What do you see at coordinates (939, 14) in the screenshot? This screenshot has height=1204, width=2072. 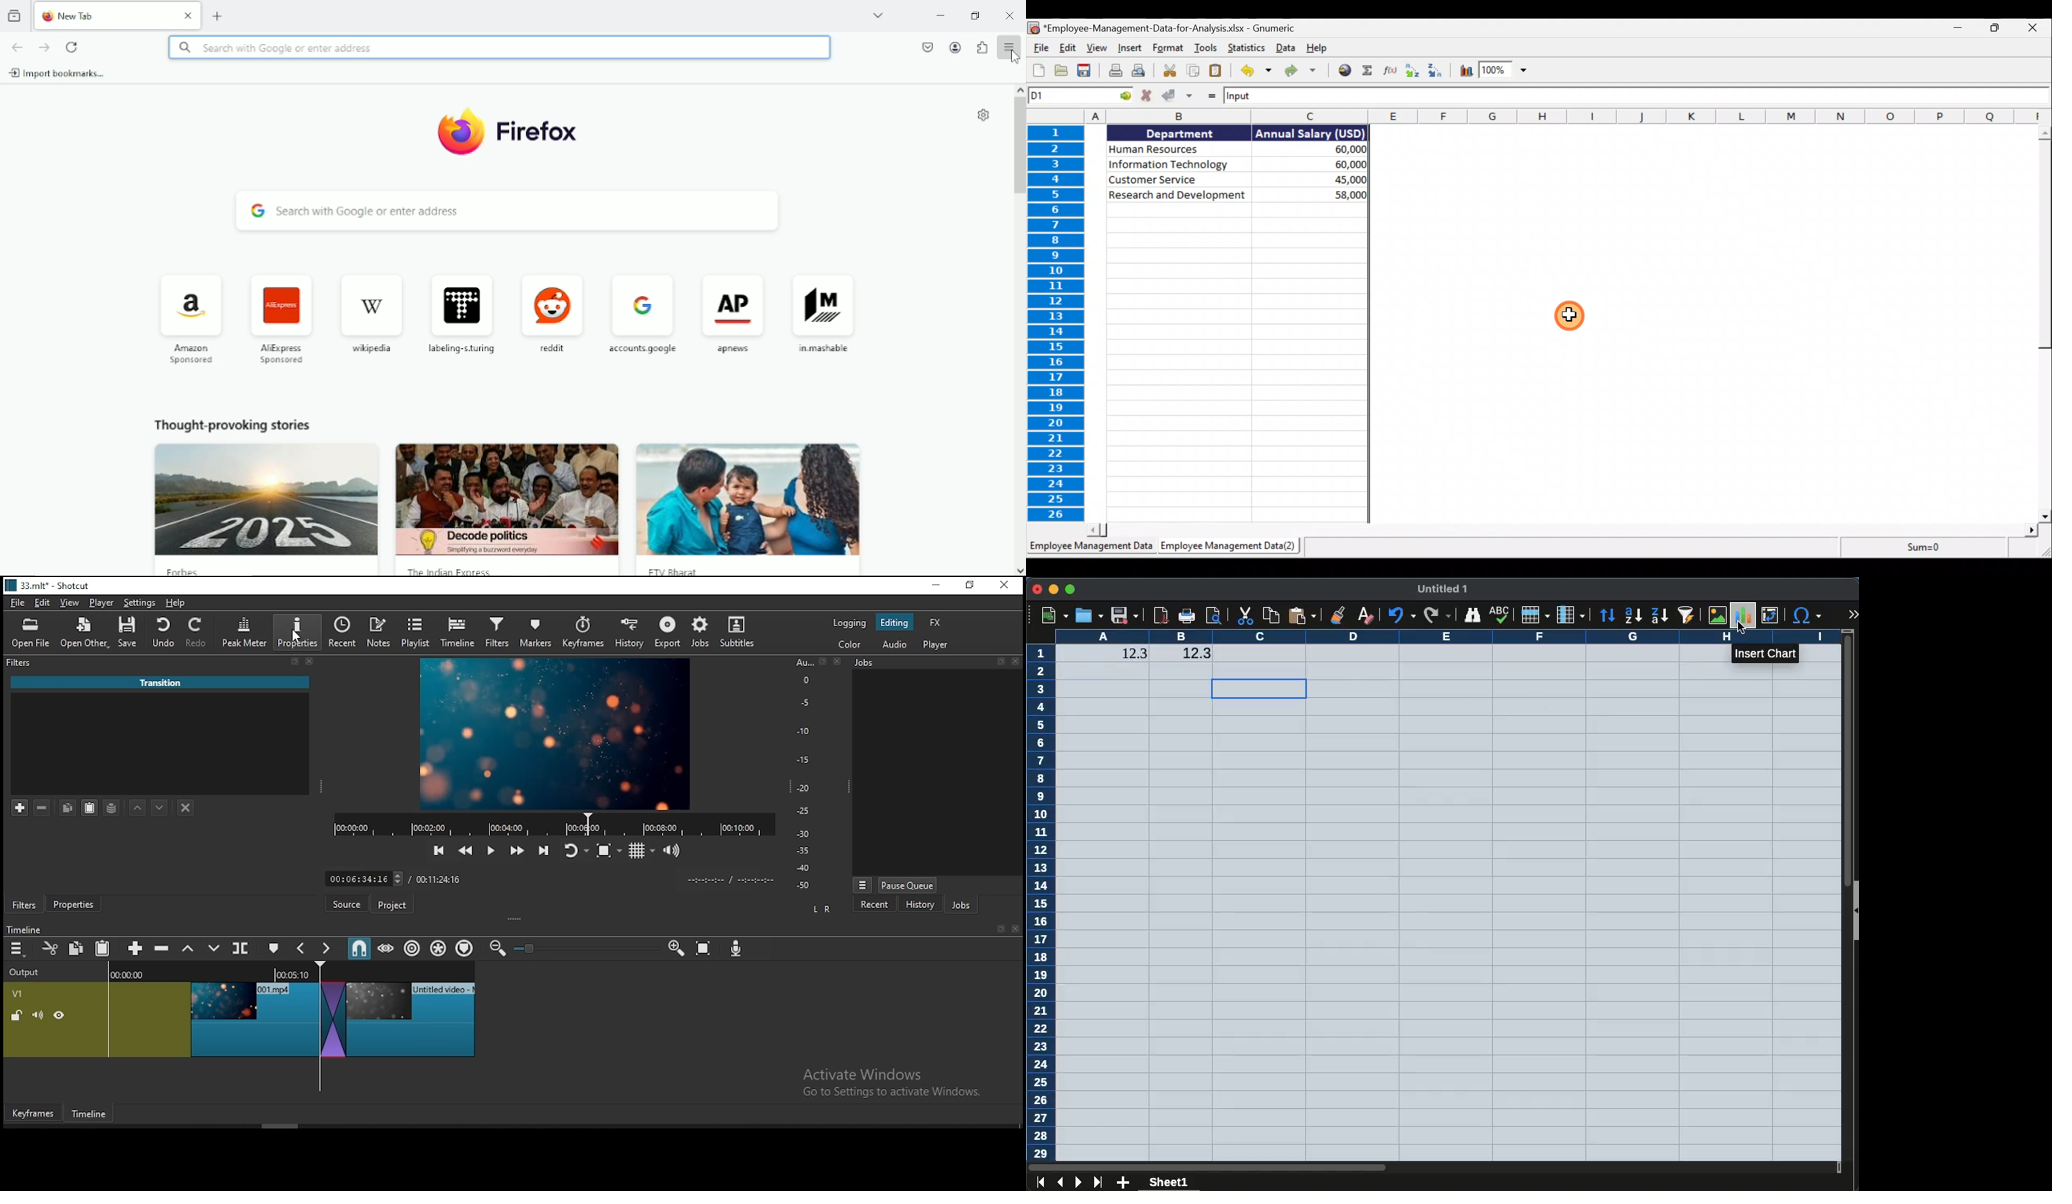 I see `minimize` at bounding box center [939, 14].